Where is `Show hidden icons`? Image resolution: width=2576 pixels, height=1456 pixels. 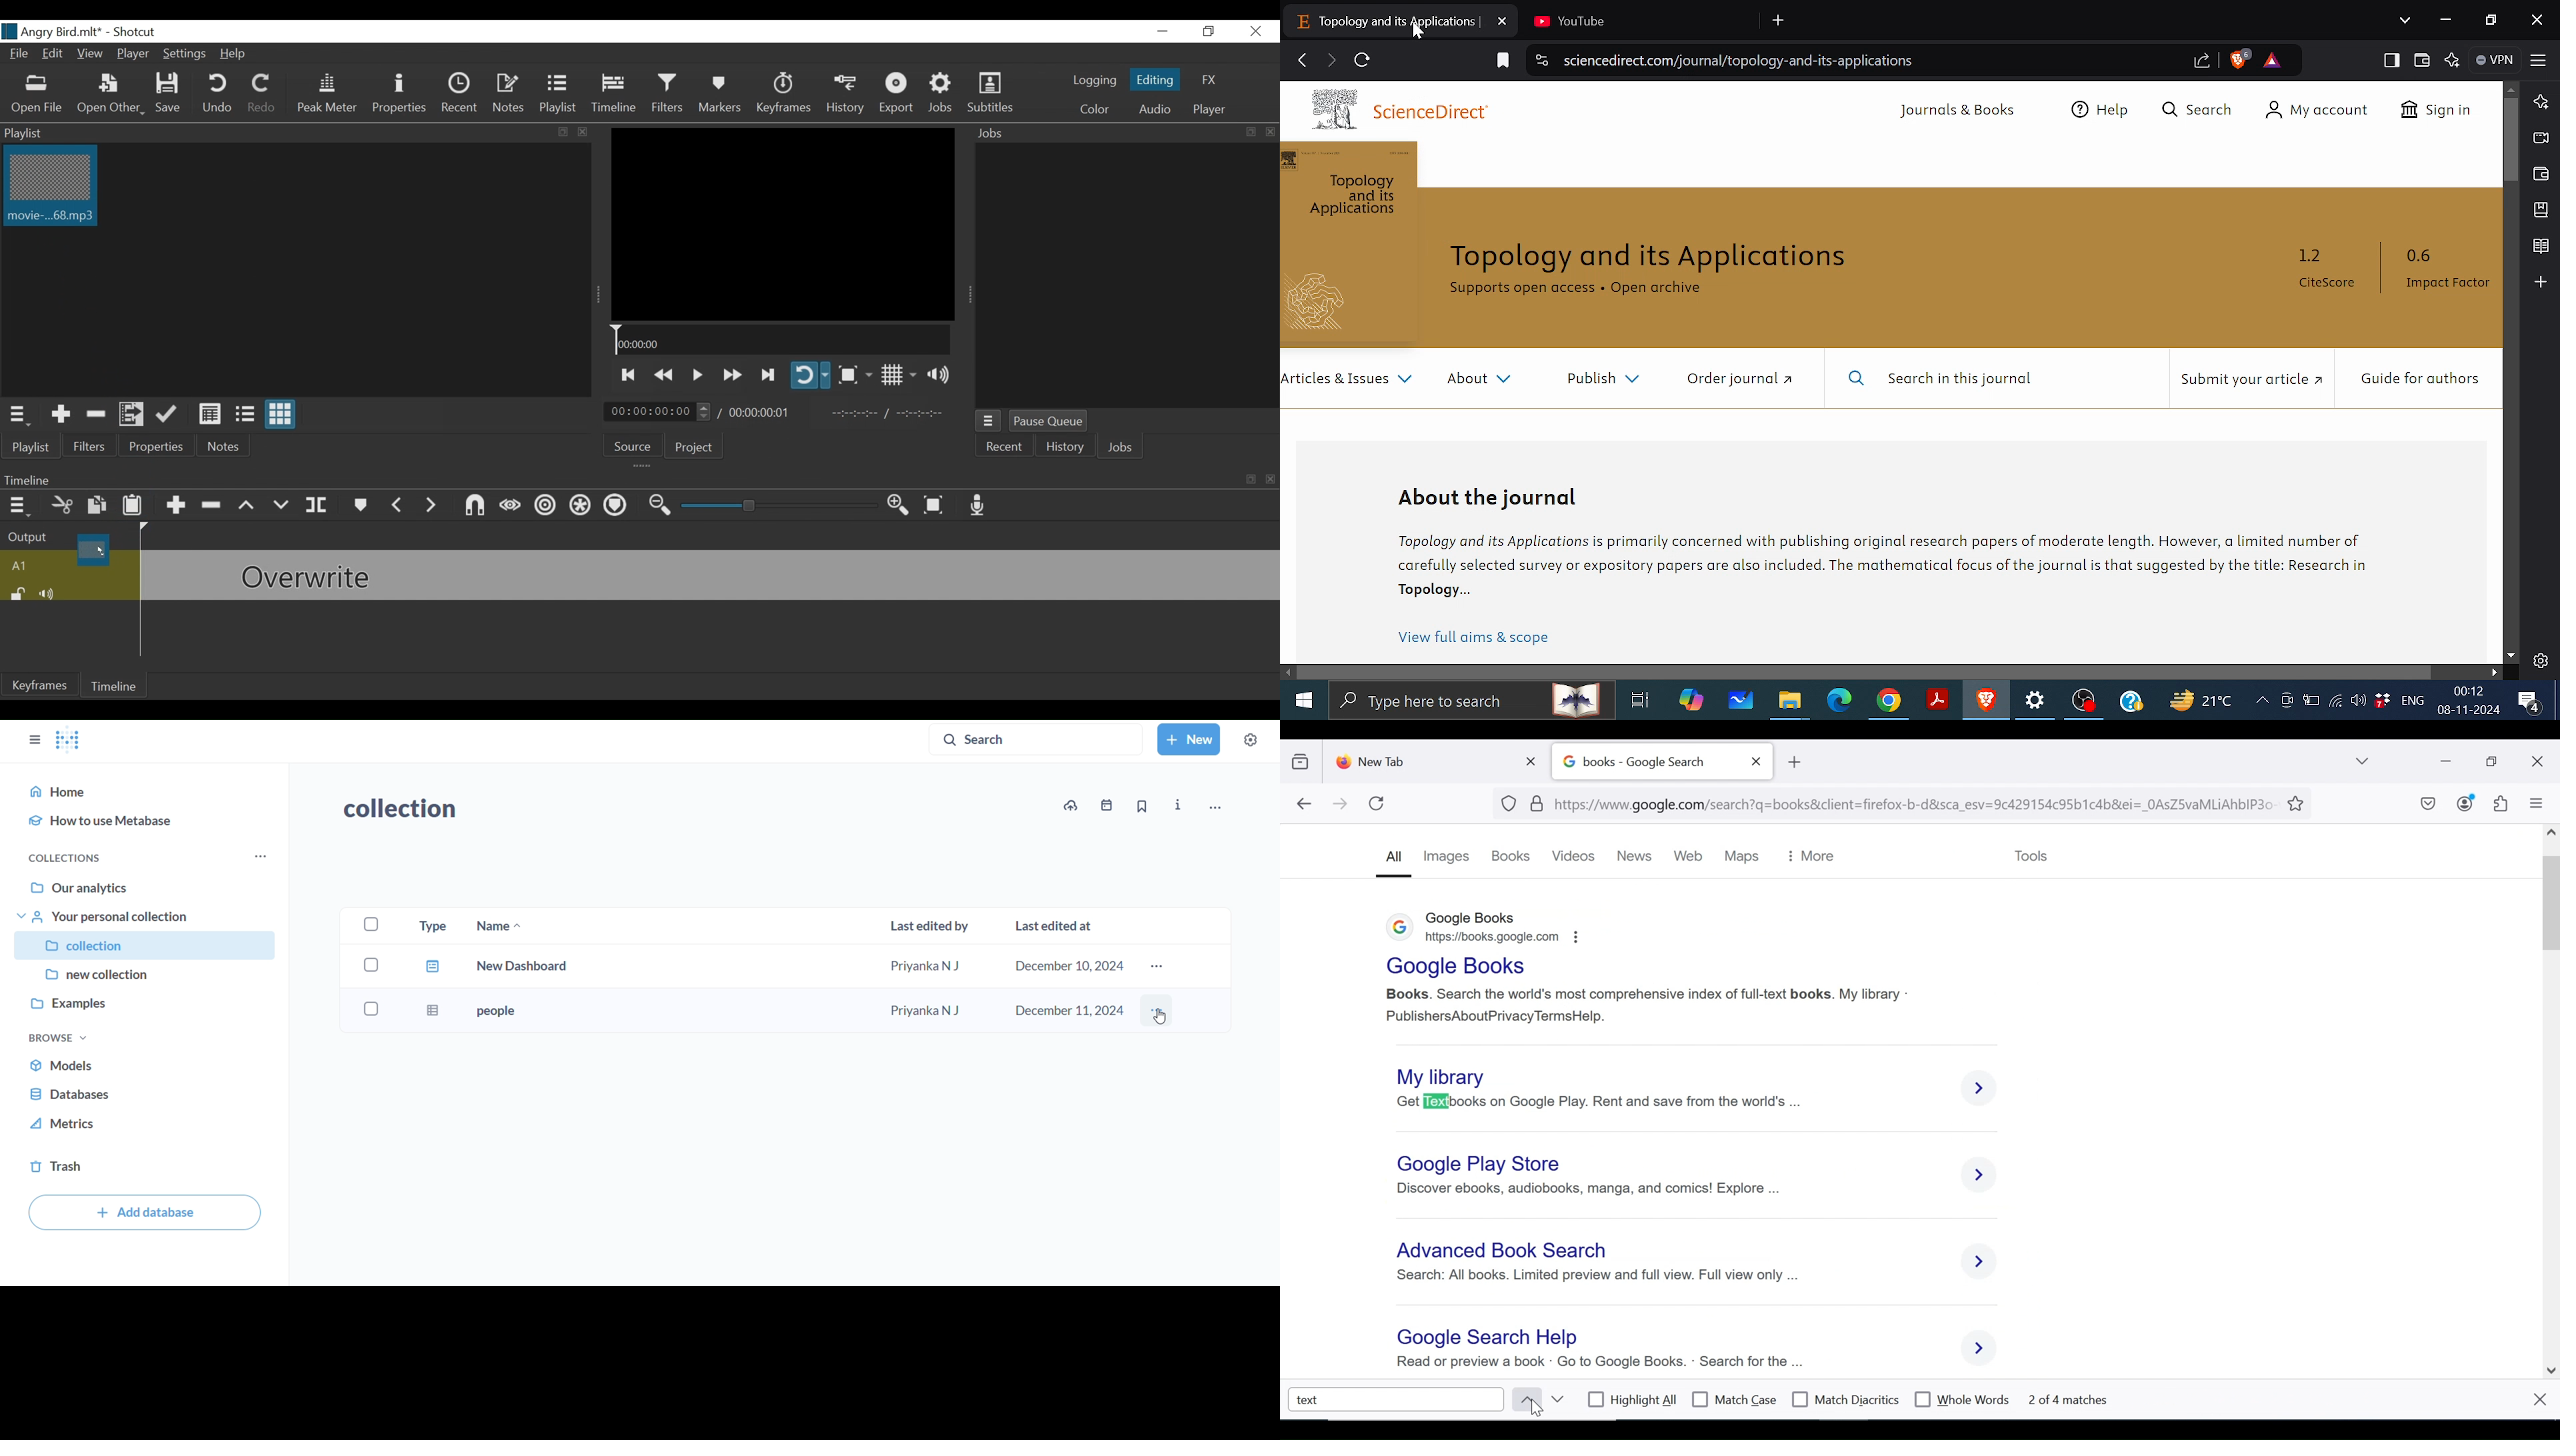
Show hidden icons is located at coordinates (2262, 701).